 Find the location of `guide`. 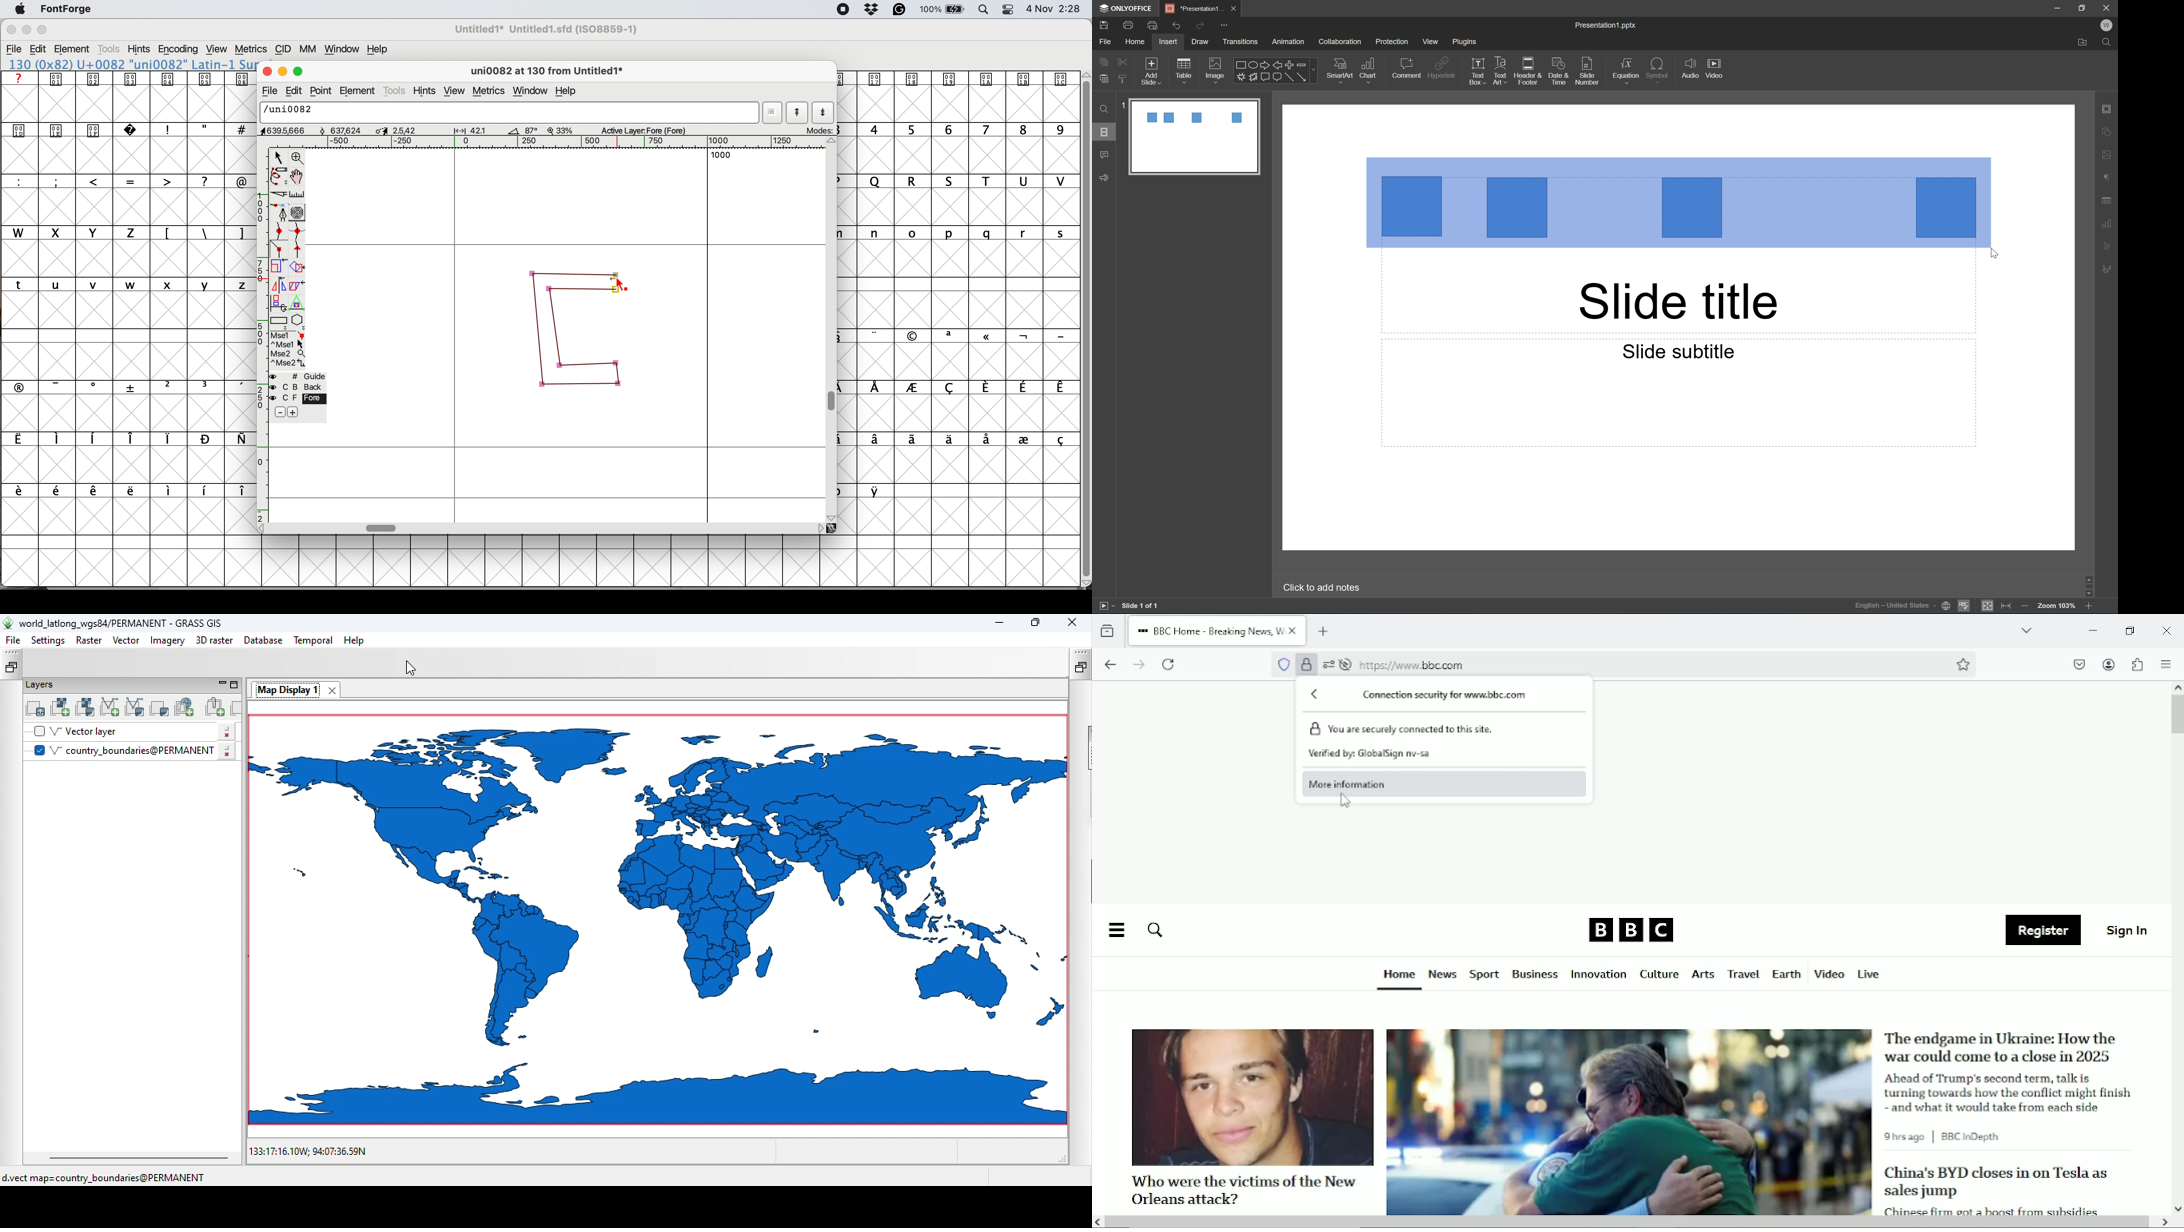

guide is located at coordinates (298, 377).